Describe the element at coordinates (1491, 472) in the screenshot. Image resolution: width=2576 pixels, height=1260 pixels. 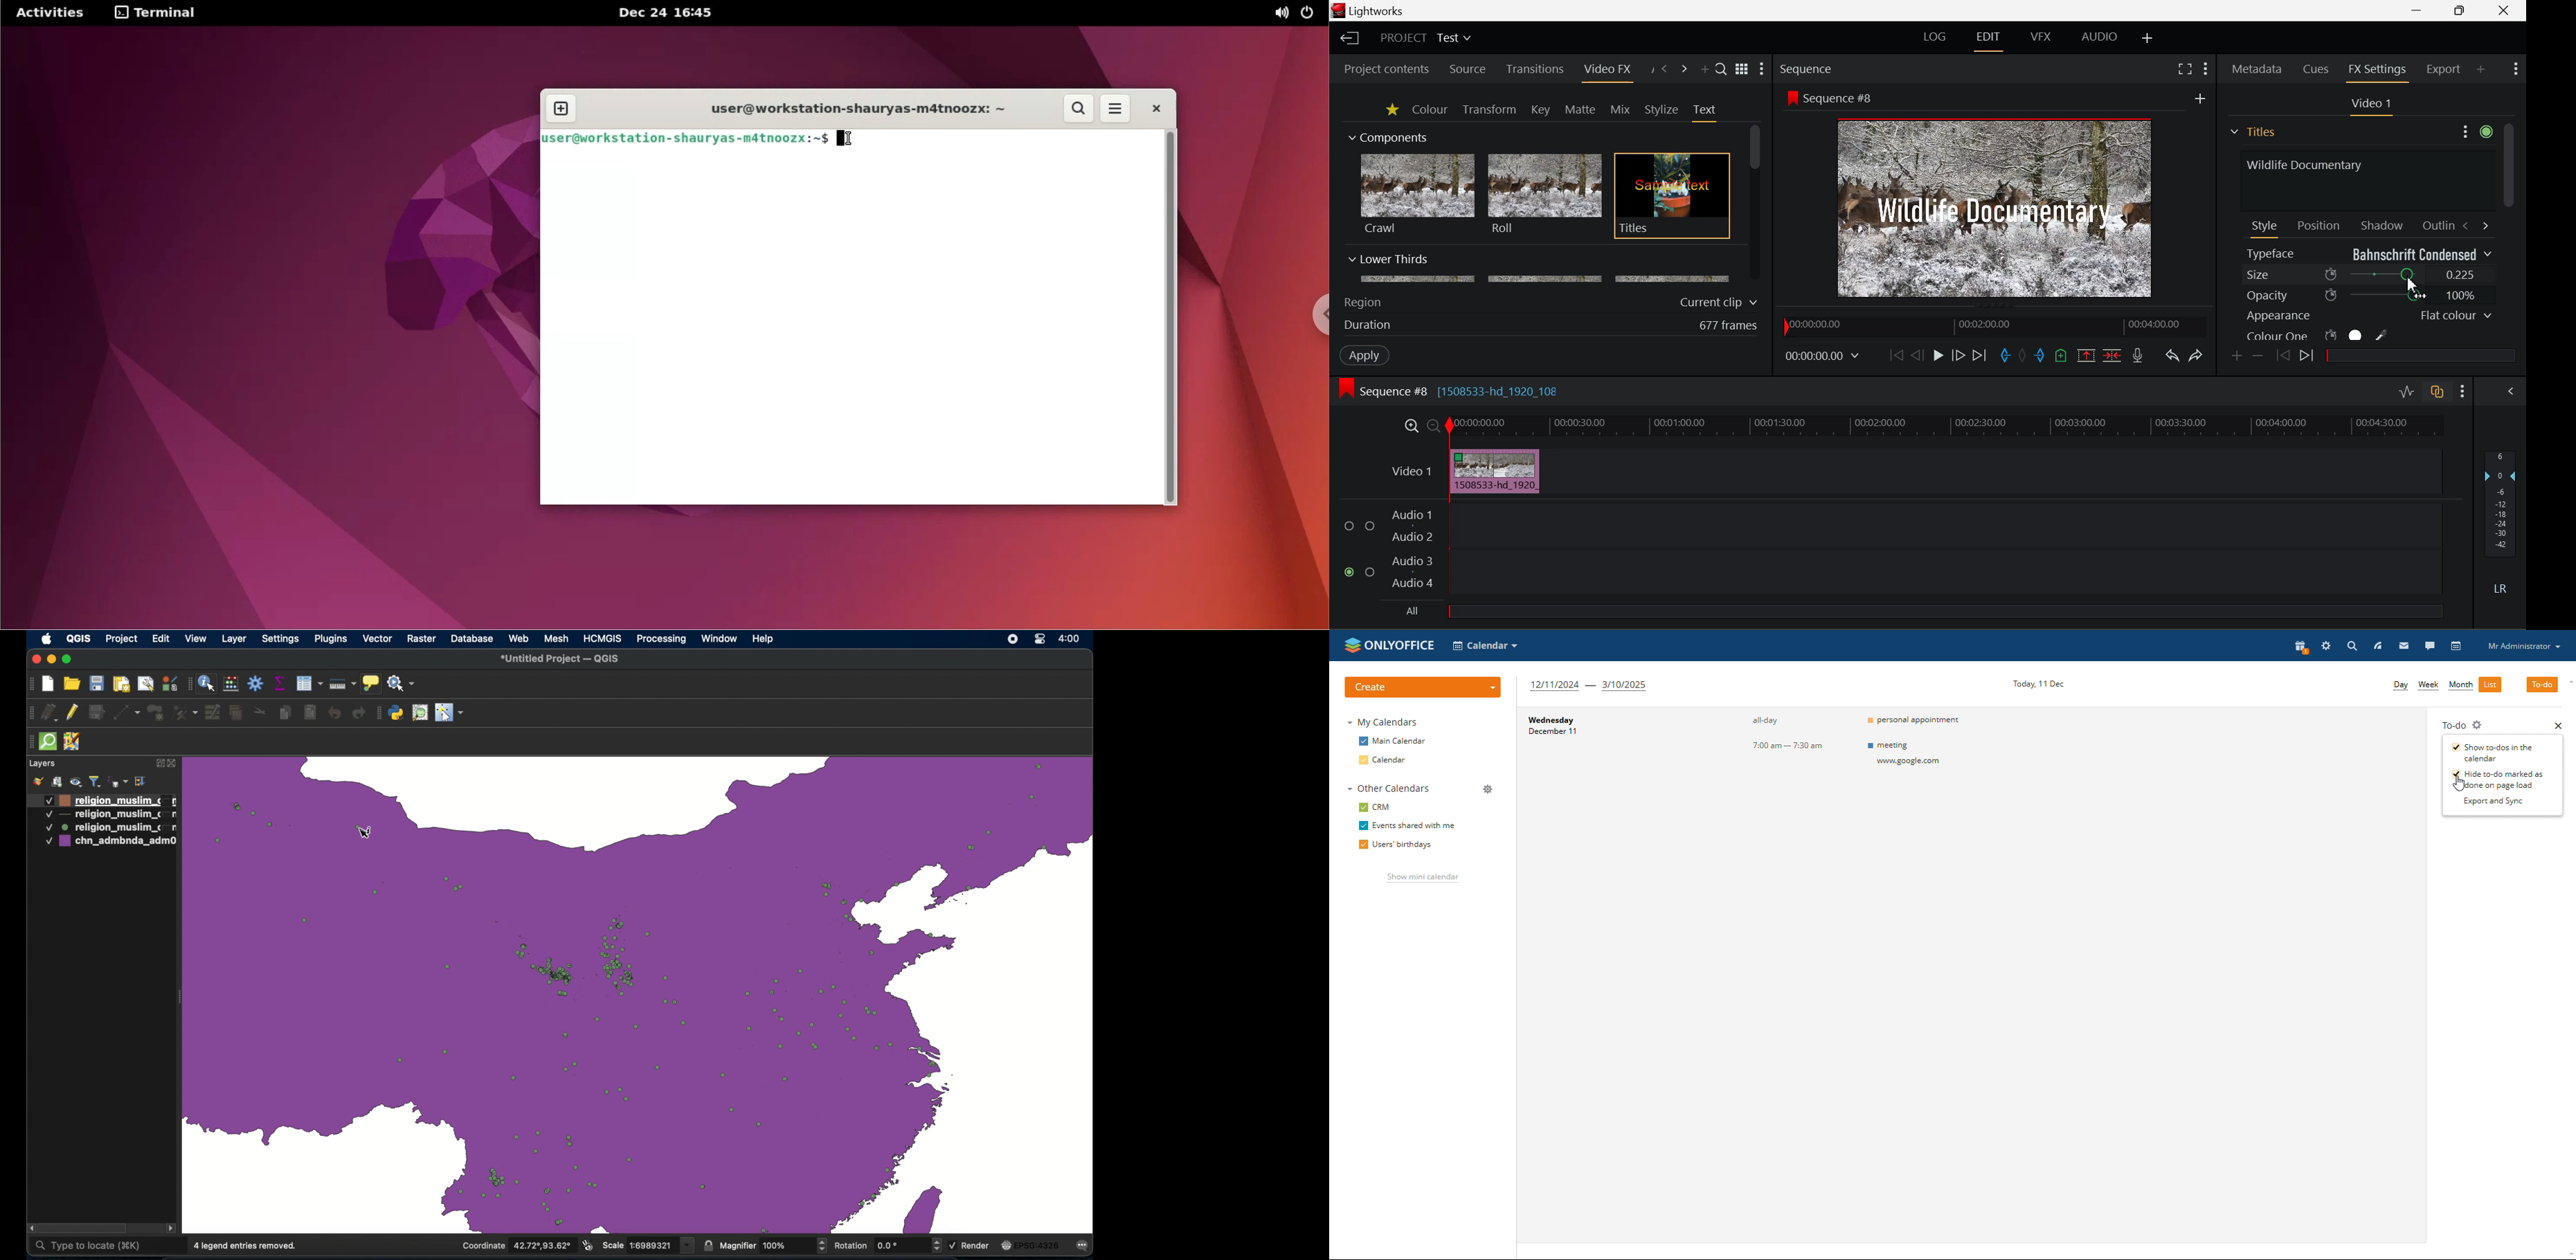
I see `Clip Inserted` at that location.